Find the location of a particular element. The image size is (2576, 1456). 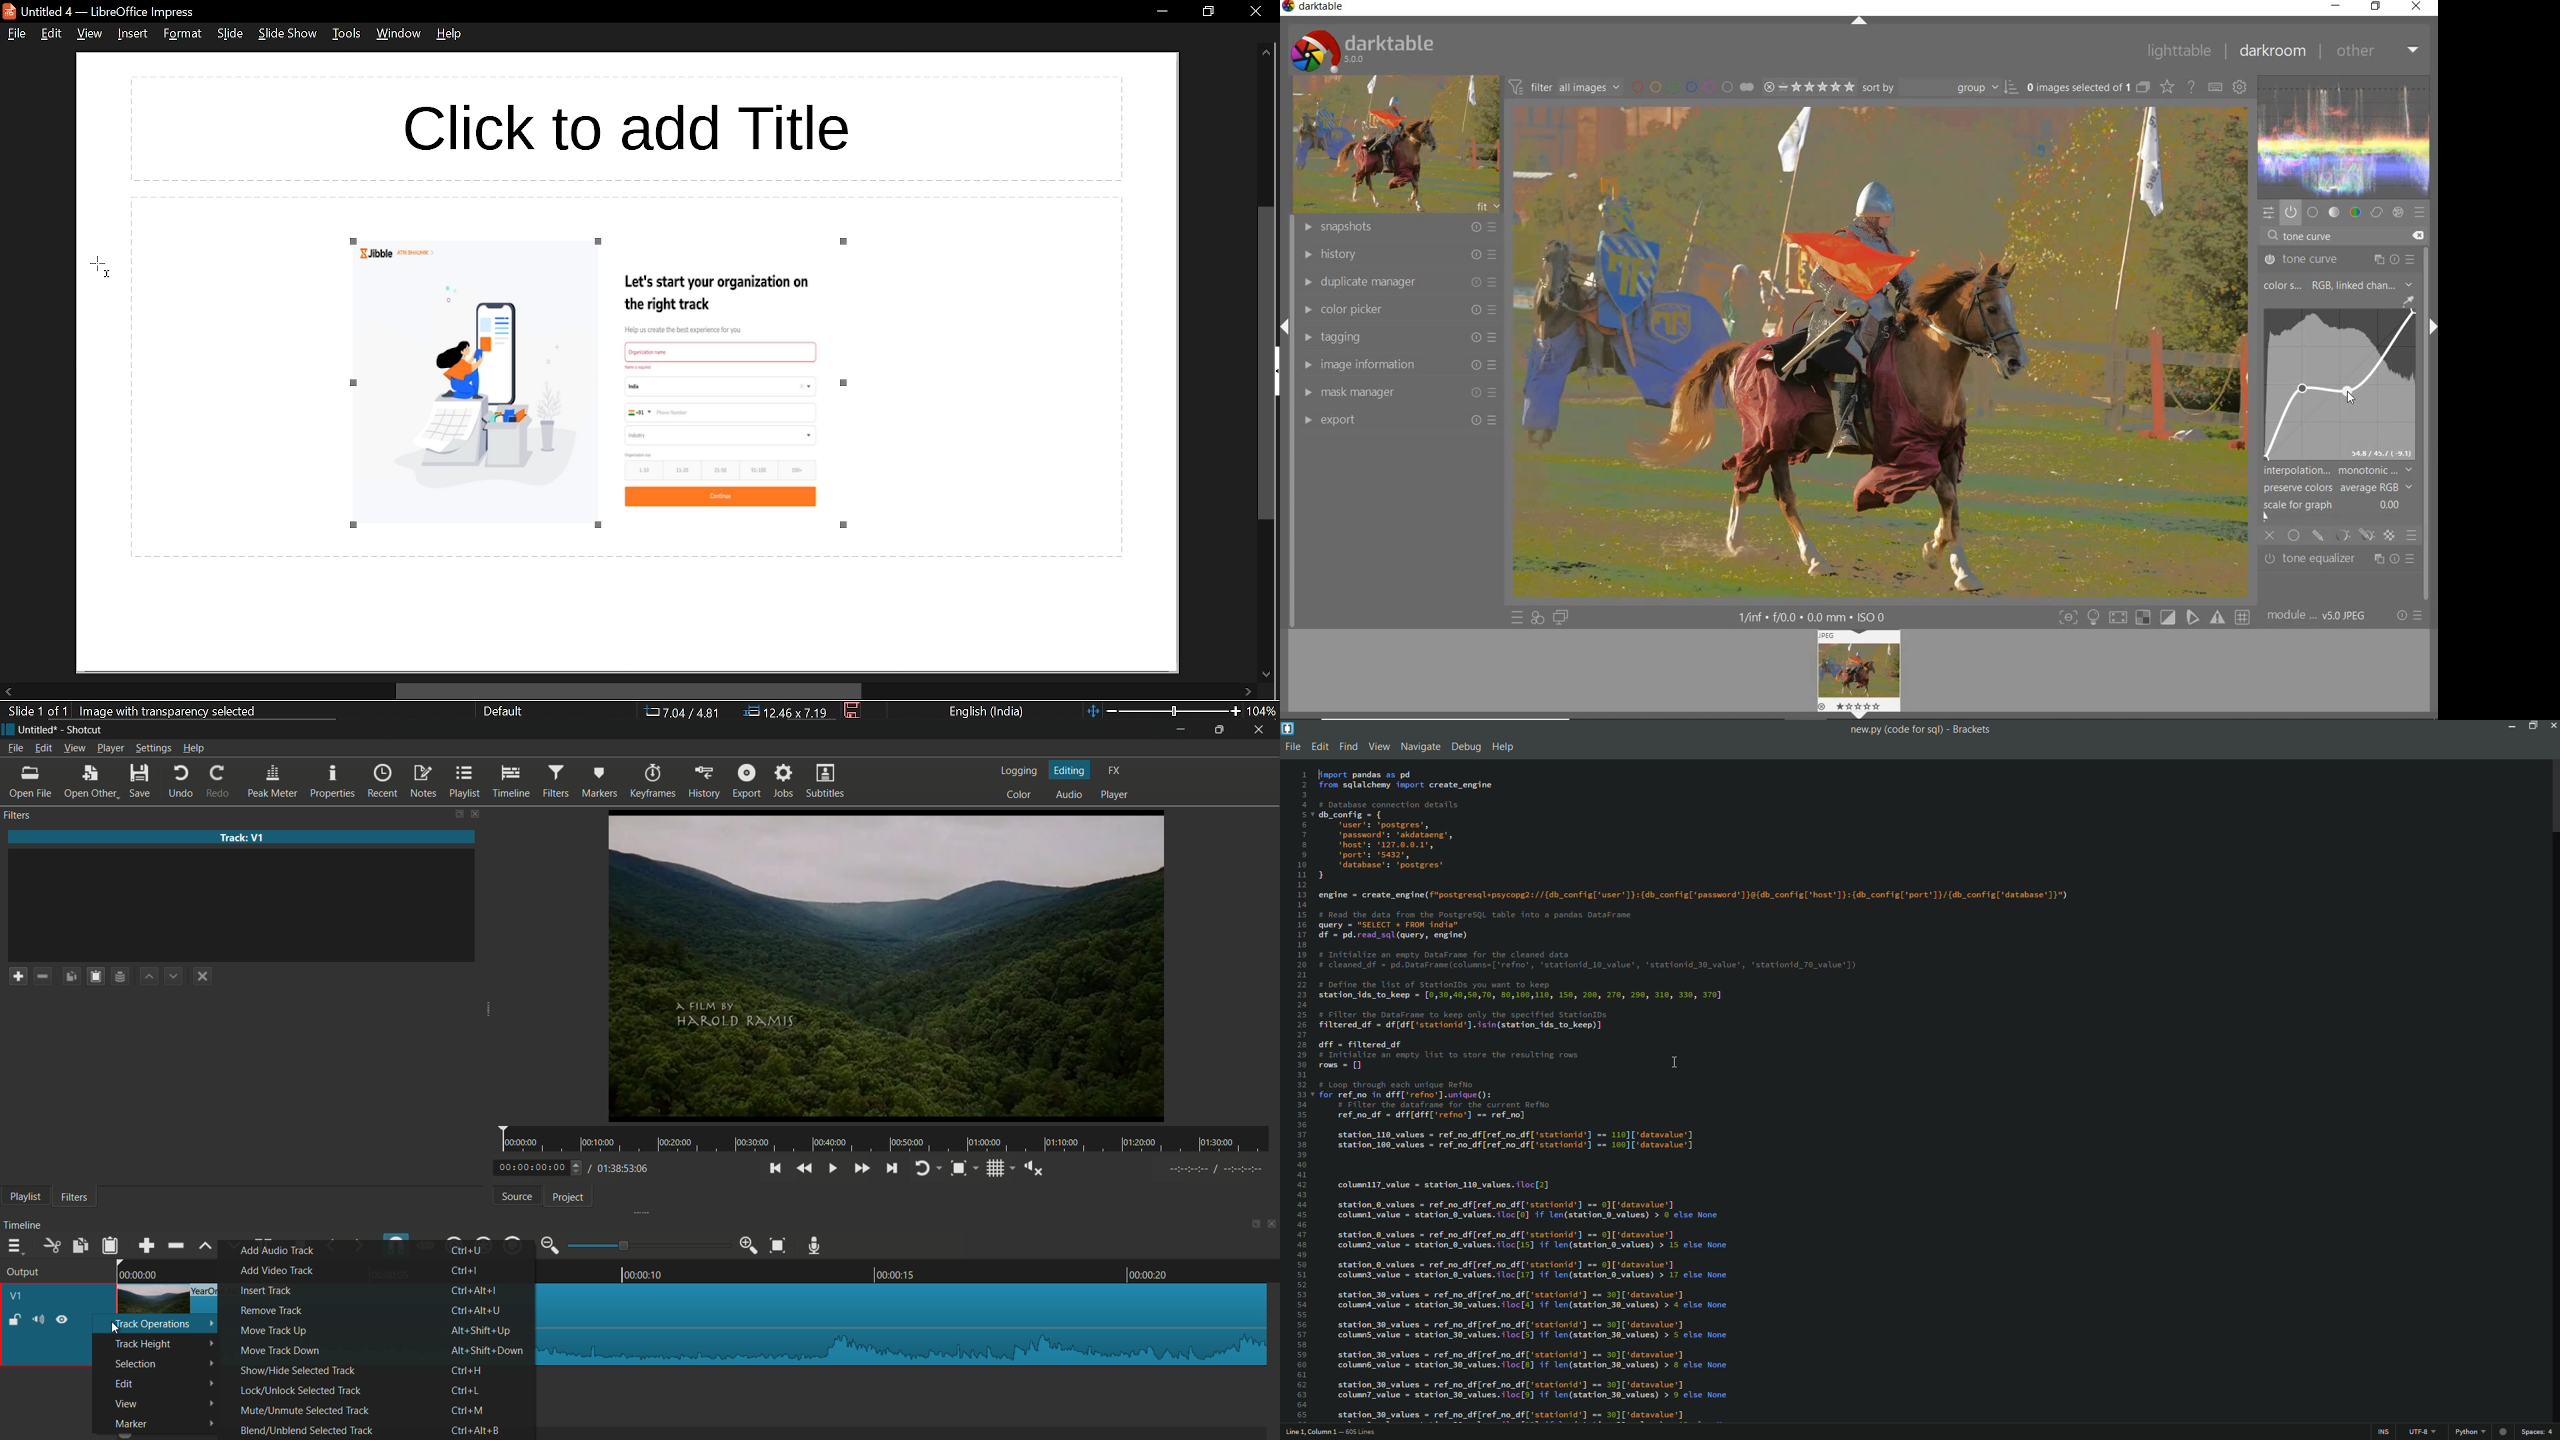

imported file in timeline is located at coordinates (905, 1323).